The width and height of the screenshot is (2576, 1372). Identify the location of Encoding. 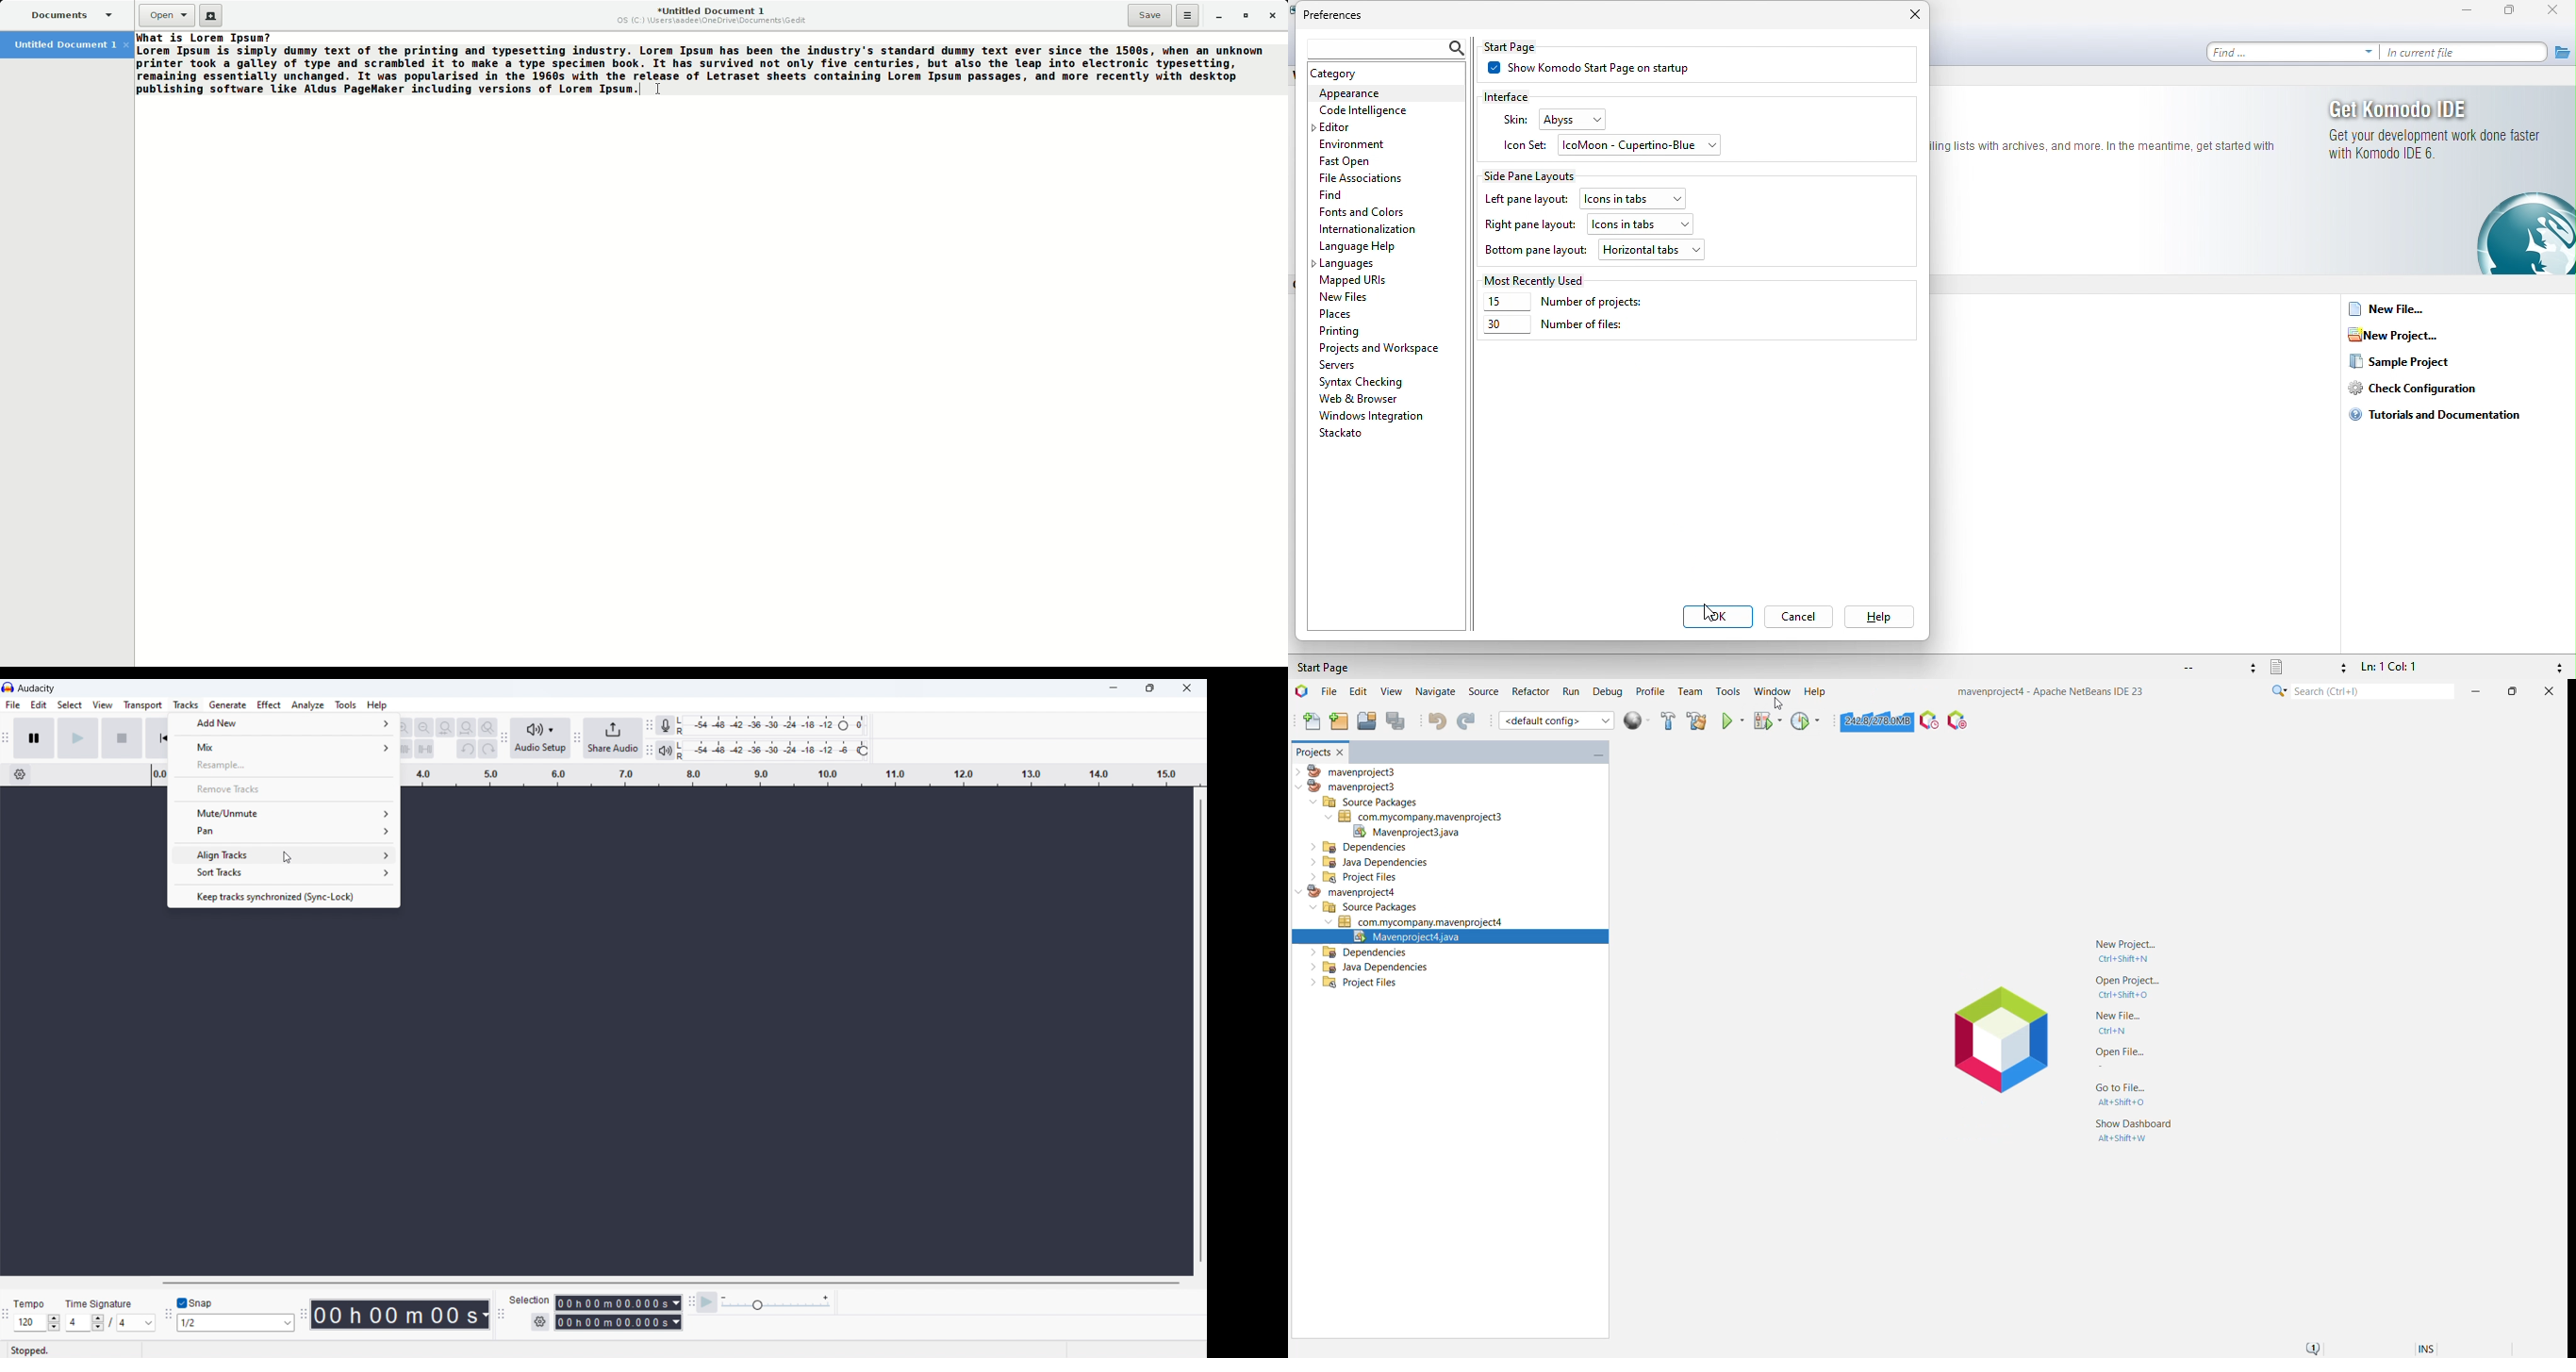
(2444, 1347).